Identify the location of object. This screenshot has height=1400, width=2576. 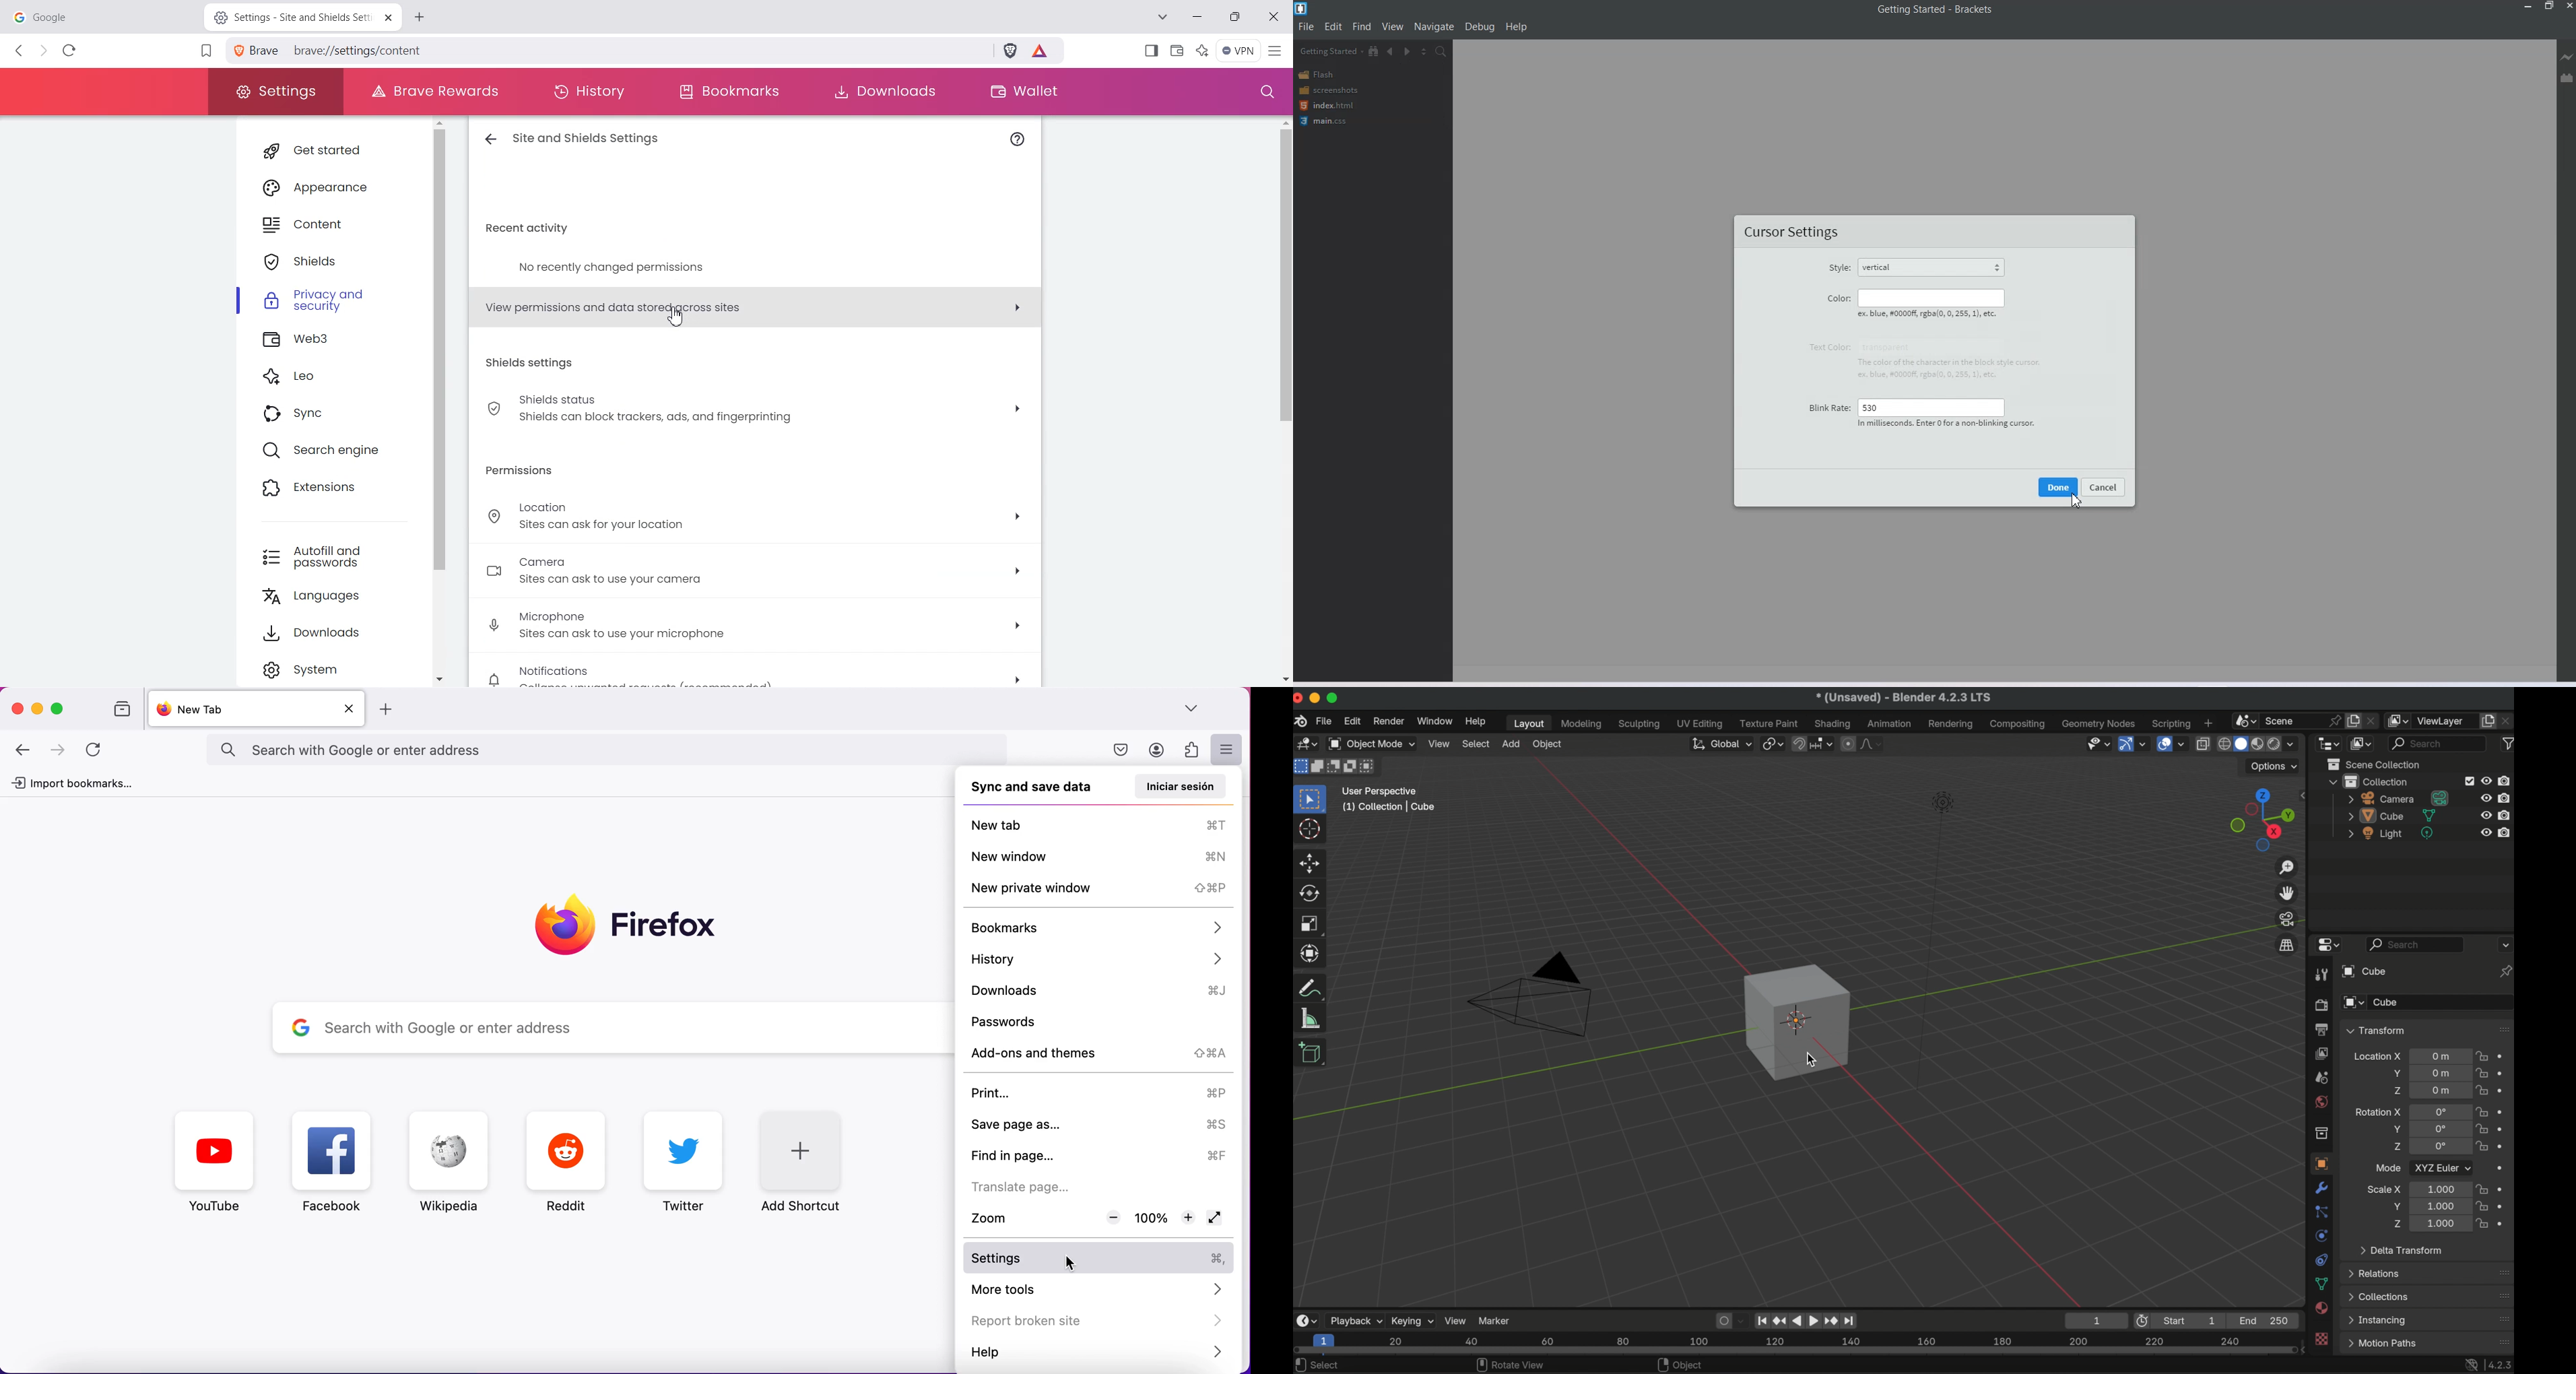
(1549, 745).